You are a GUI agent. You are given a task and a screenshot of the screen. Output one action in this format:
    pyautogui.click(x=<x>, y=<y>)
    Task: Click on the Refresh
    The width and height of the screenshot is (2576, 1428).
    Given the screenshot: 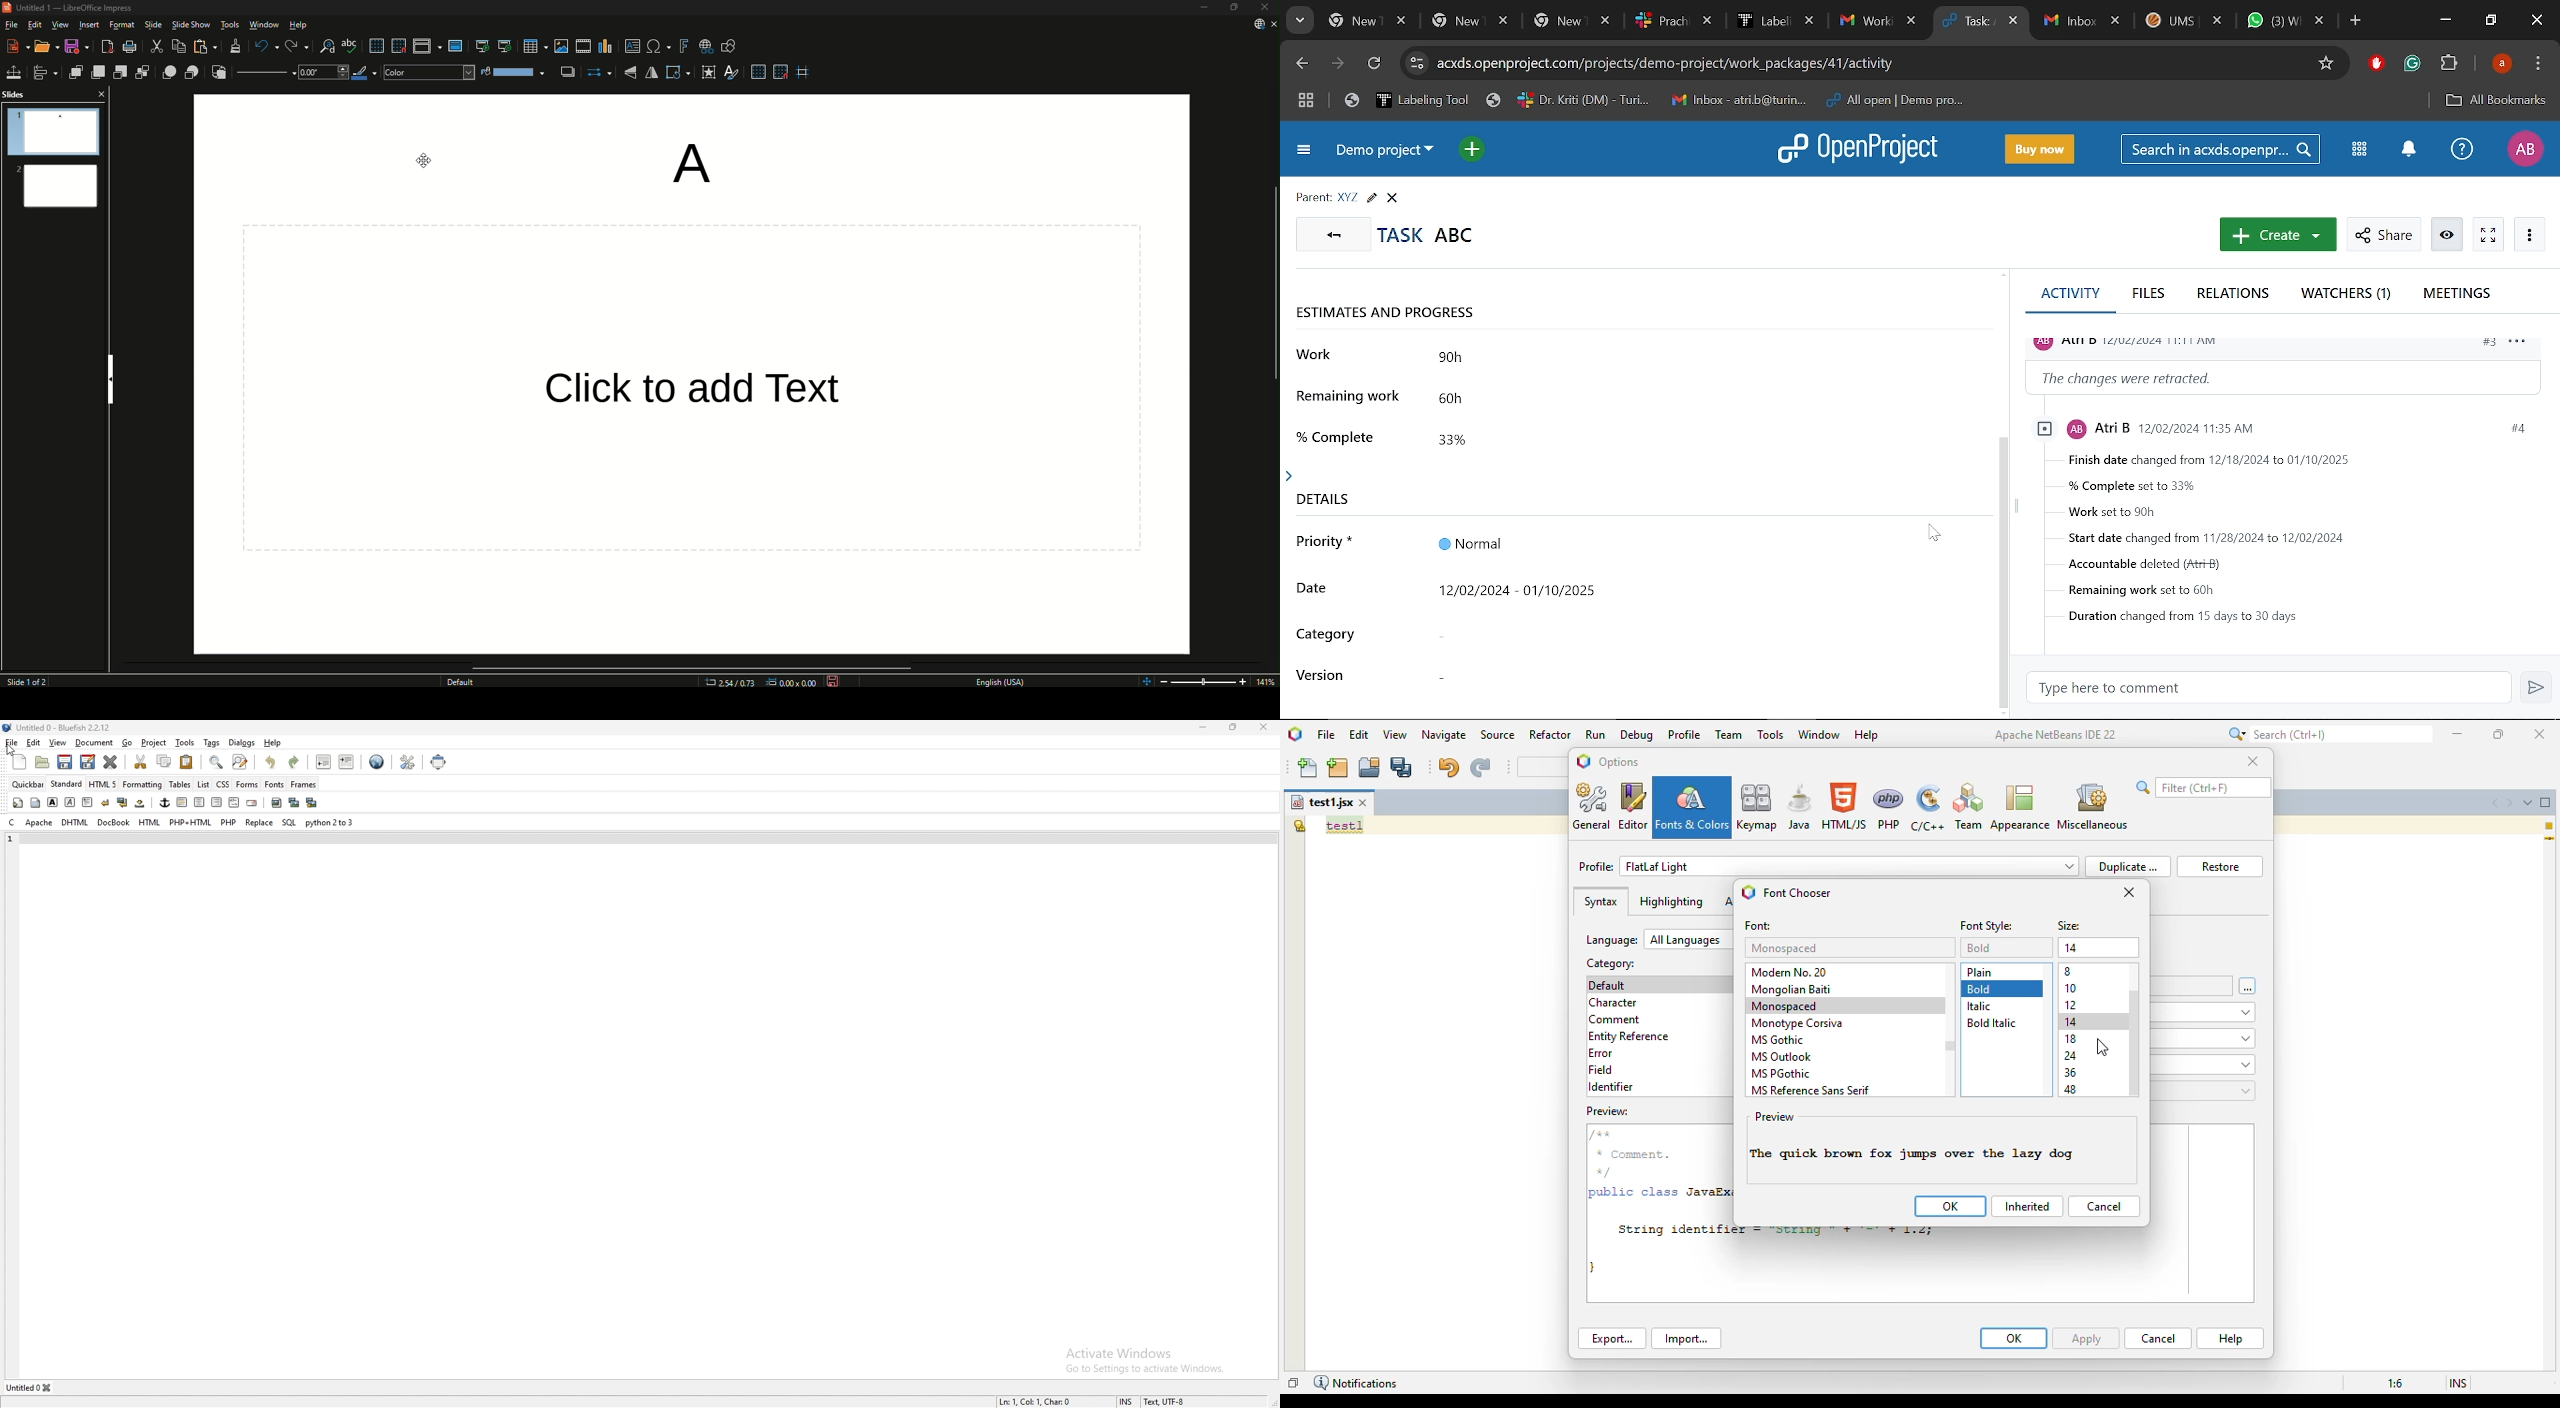 What is the action you would take?
    pyautogui.click(x=1375, y=66)
    